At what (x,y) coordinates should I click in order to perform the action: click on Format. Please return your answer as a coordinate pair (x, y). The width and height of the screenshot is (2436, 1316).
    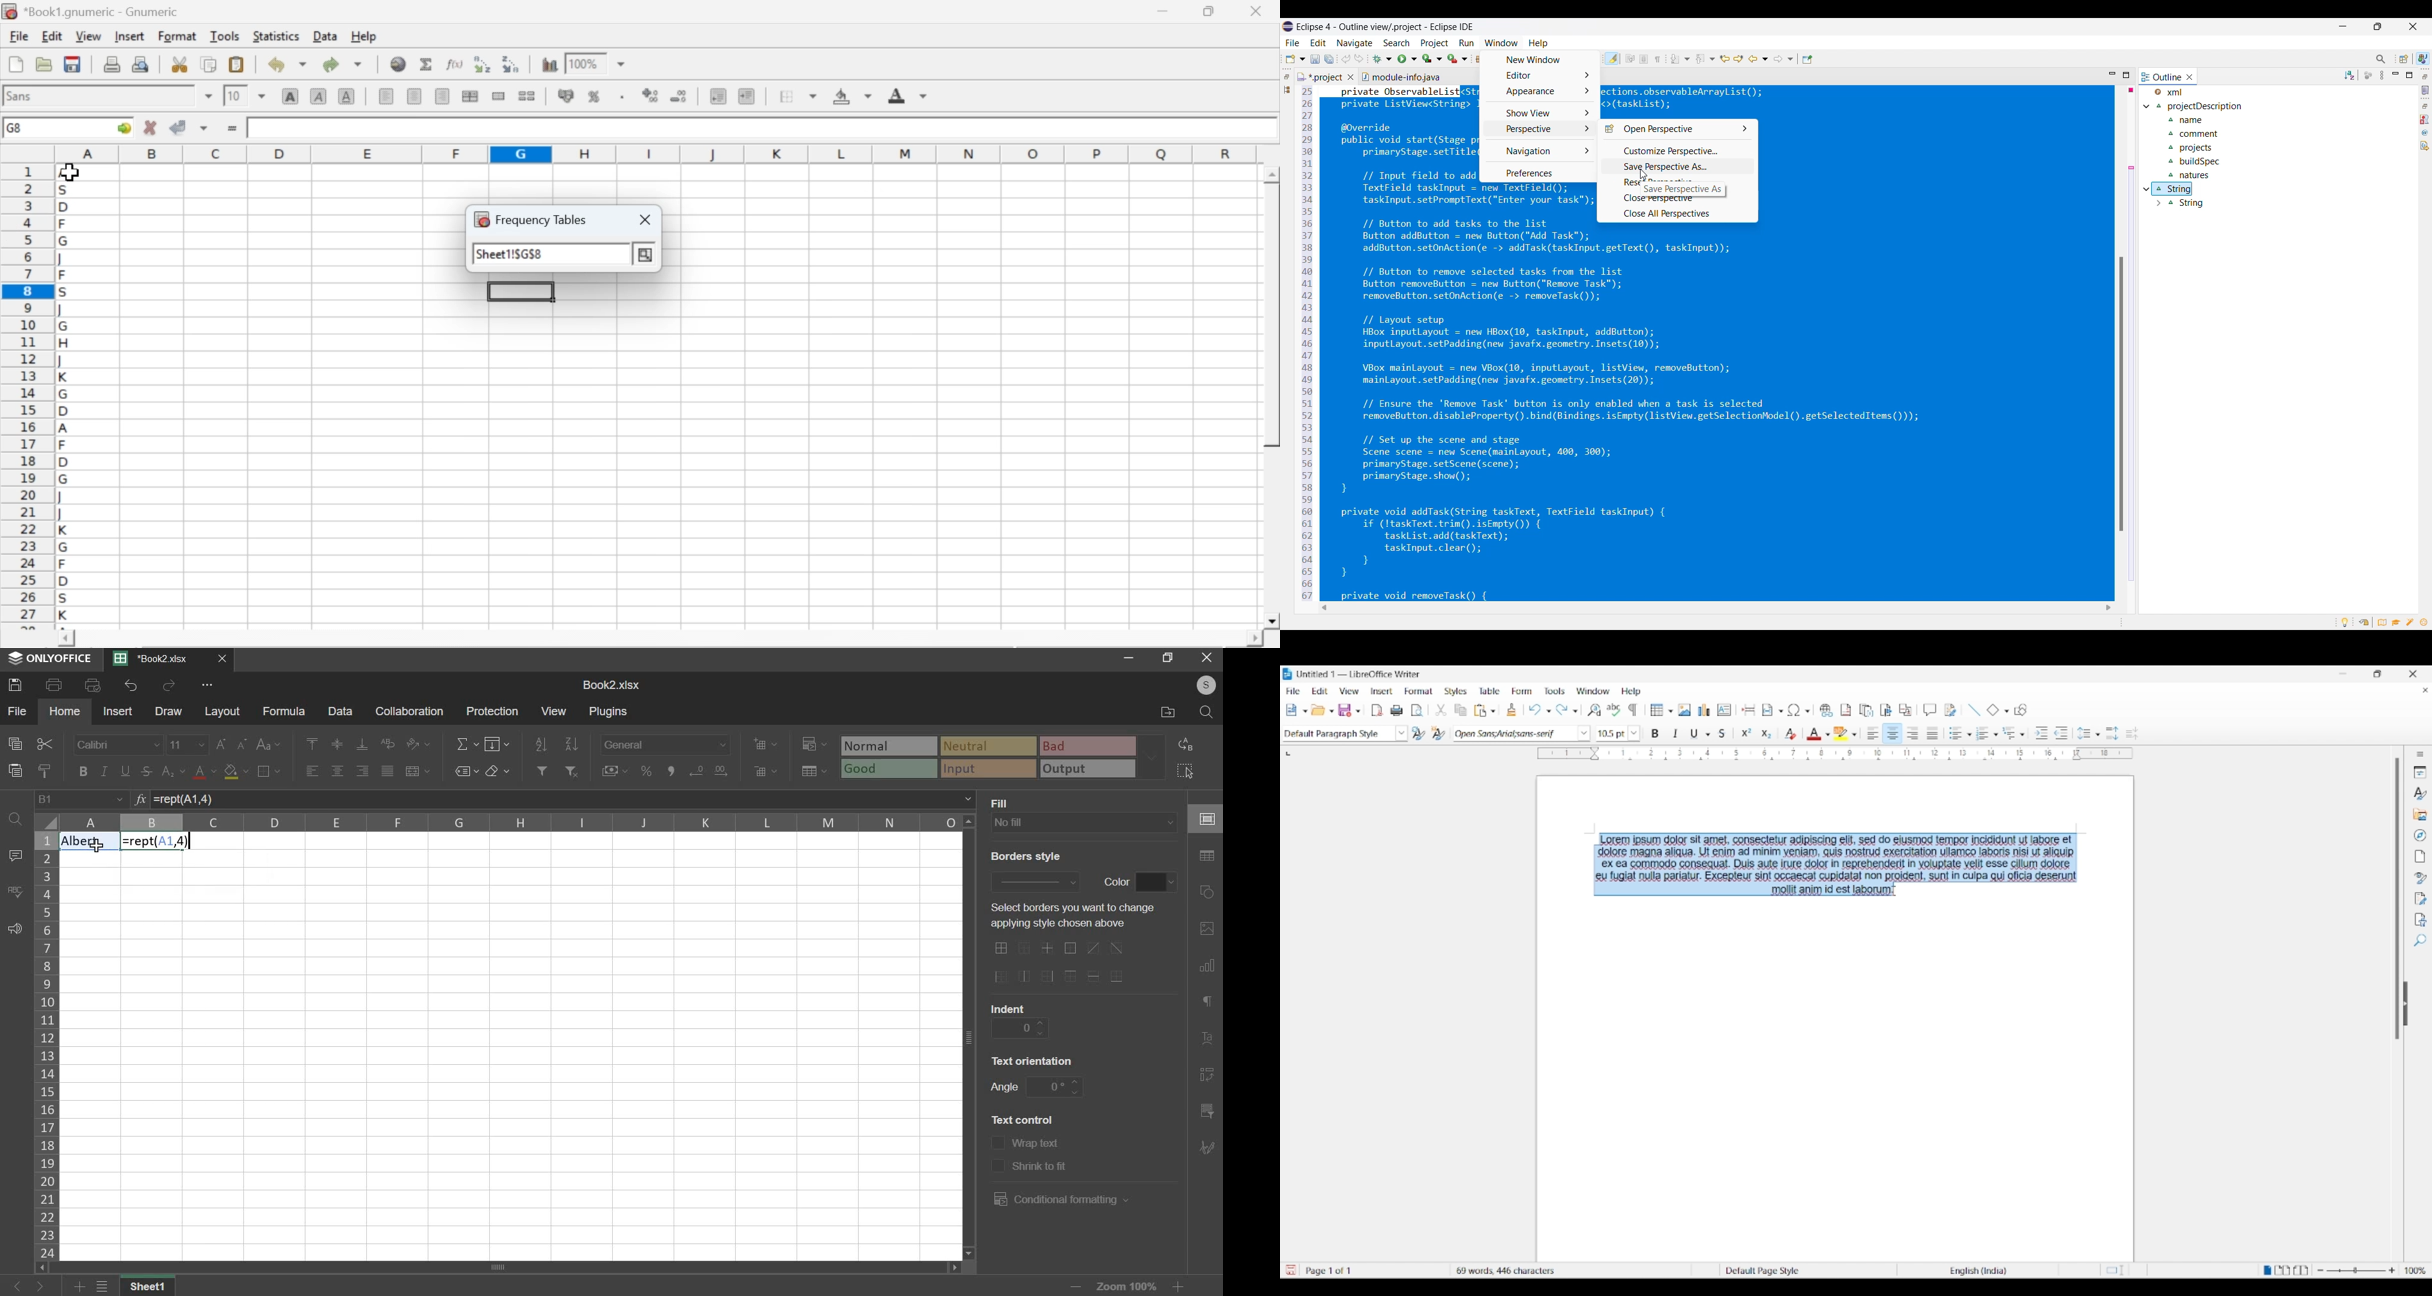
    Looking at the image, I should click on (1419, 692).